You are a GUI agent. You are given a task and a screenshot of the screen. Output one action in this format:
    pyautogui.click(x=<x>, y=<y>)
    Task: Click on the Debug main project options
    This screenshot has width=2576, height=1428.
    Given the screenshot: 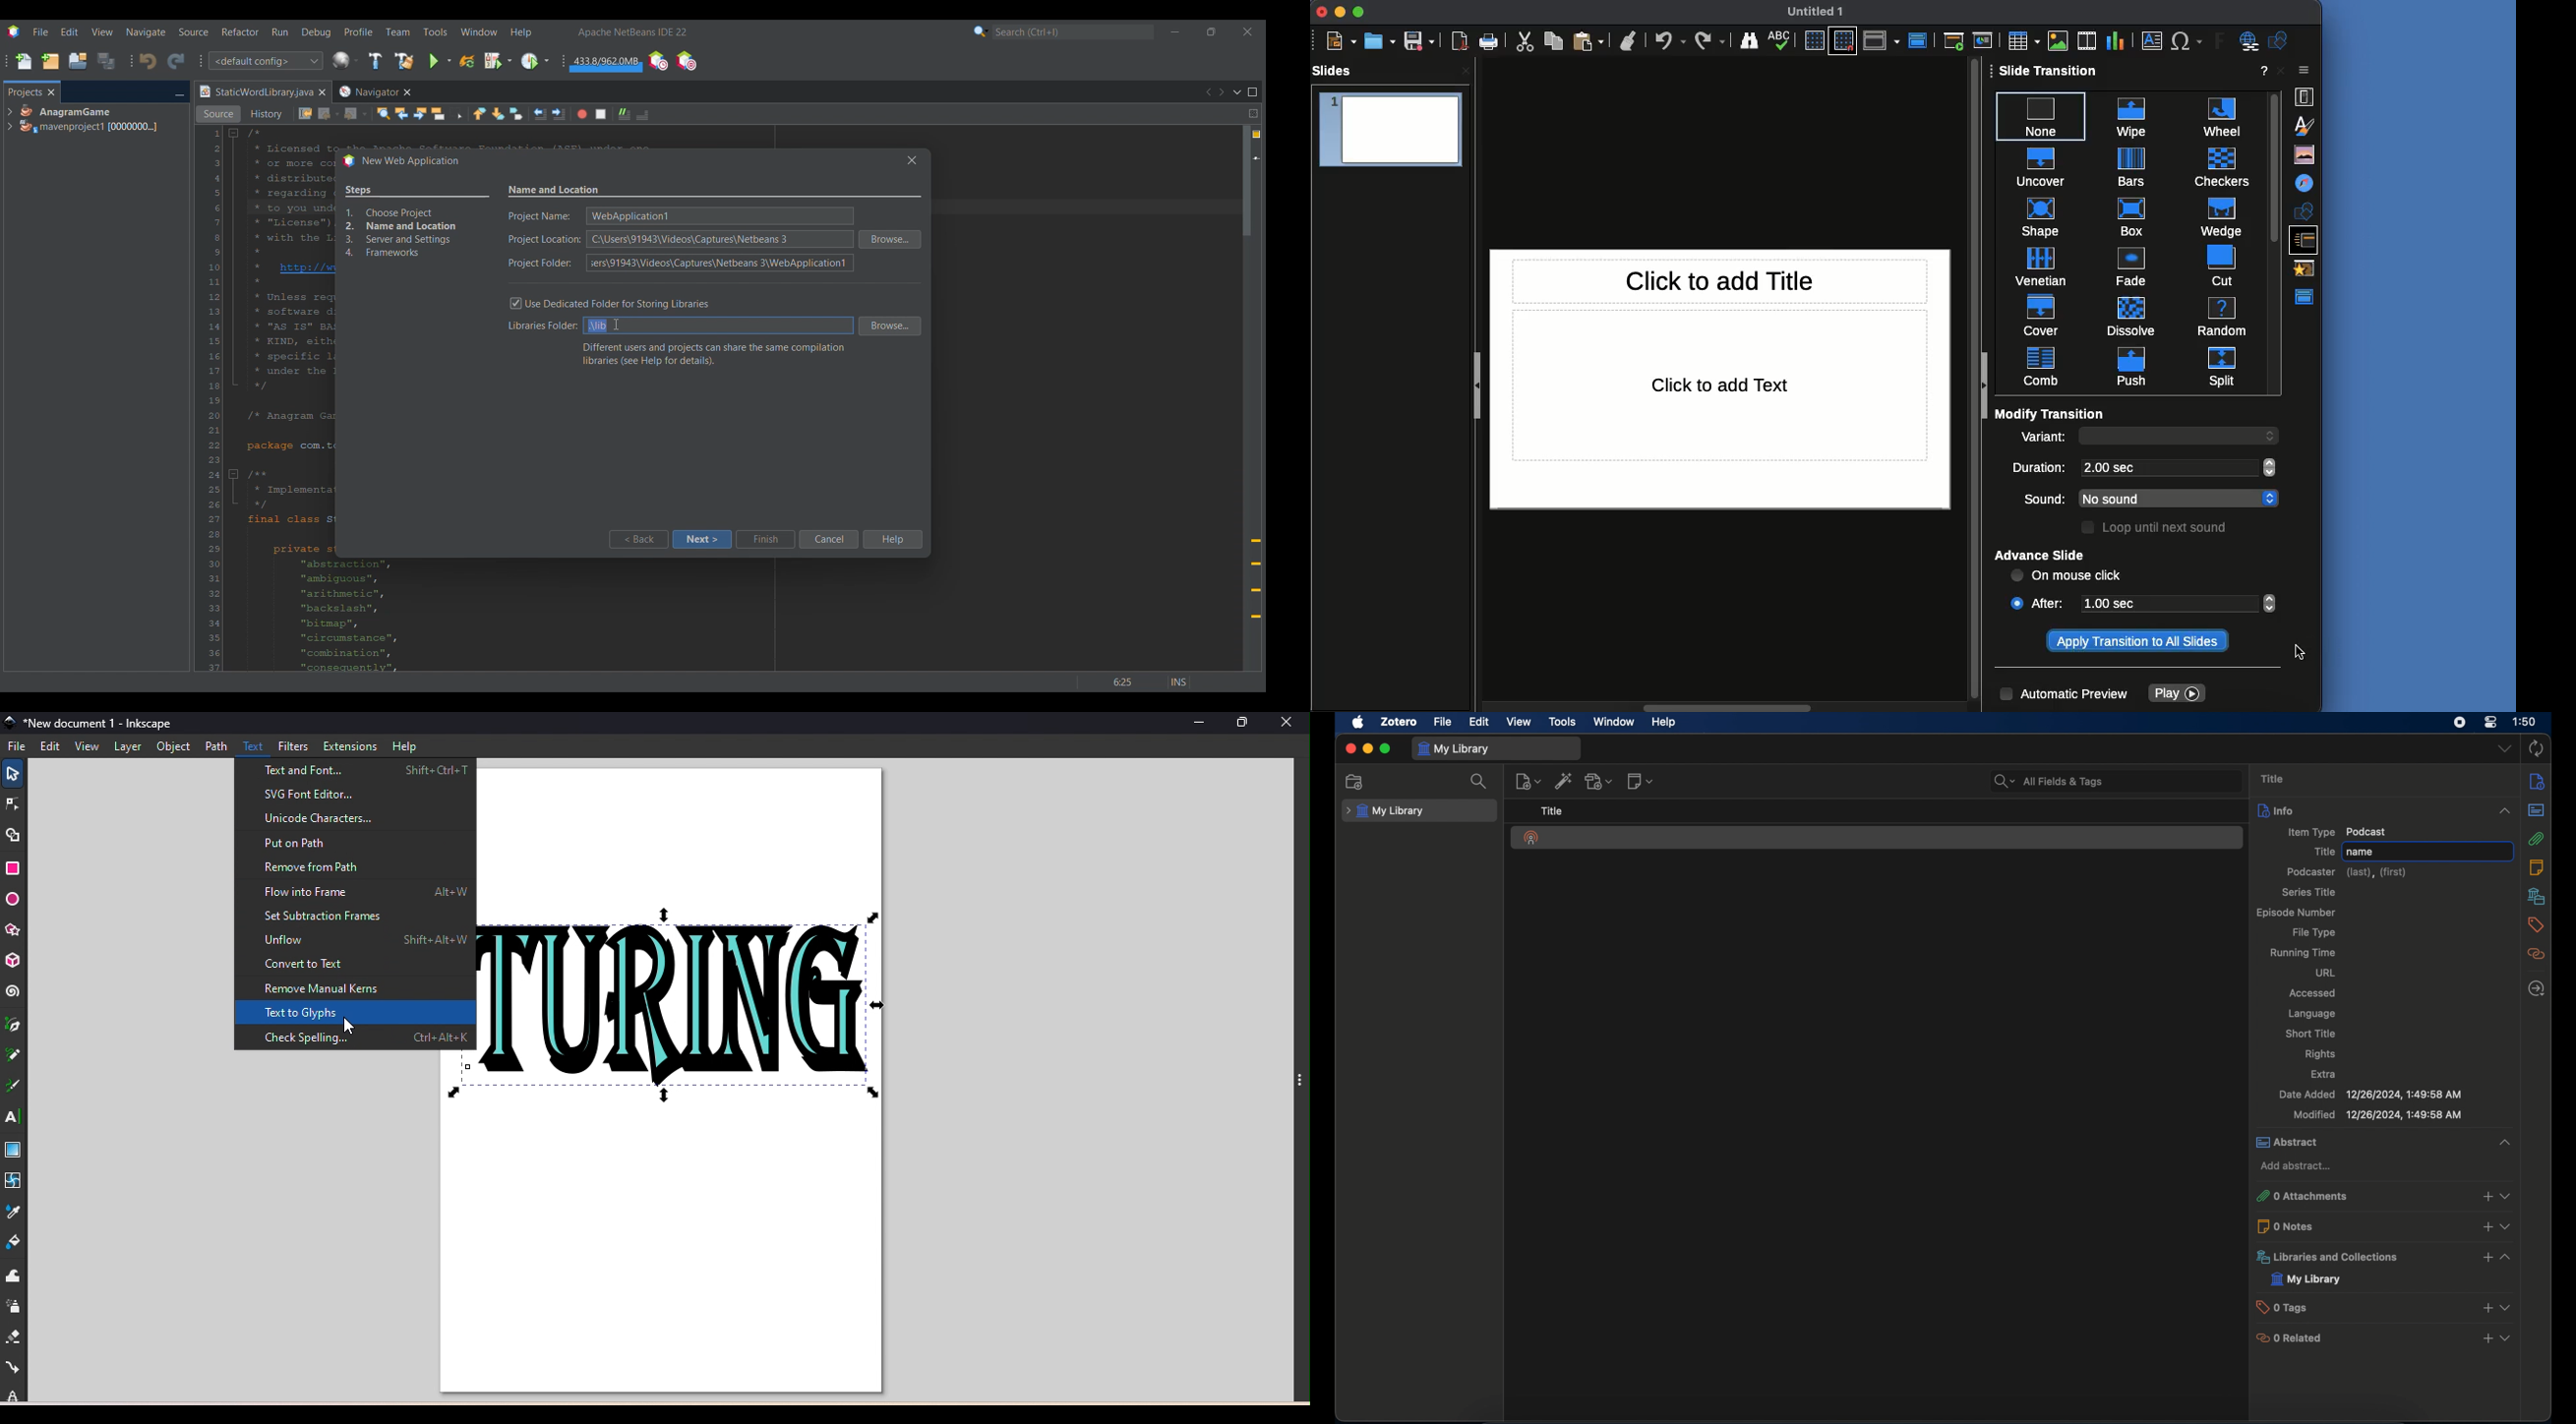 What is the action you would take?
    pyautogui.click(x=498, y=60)
    